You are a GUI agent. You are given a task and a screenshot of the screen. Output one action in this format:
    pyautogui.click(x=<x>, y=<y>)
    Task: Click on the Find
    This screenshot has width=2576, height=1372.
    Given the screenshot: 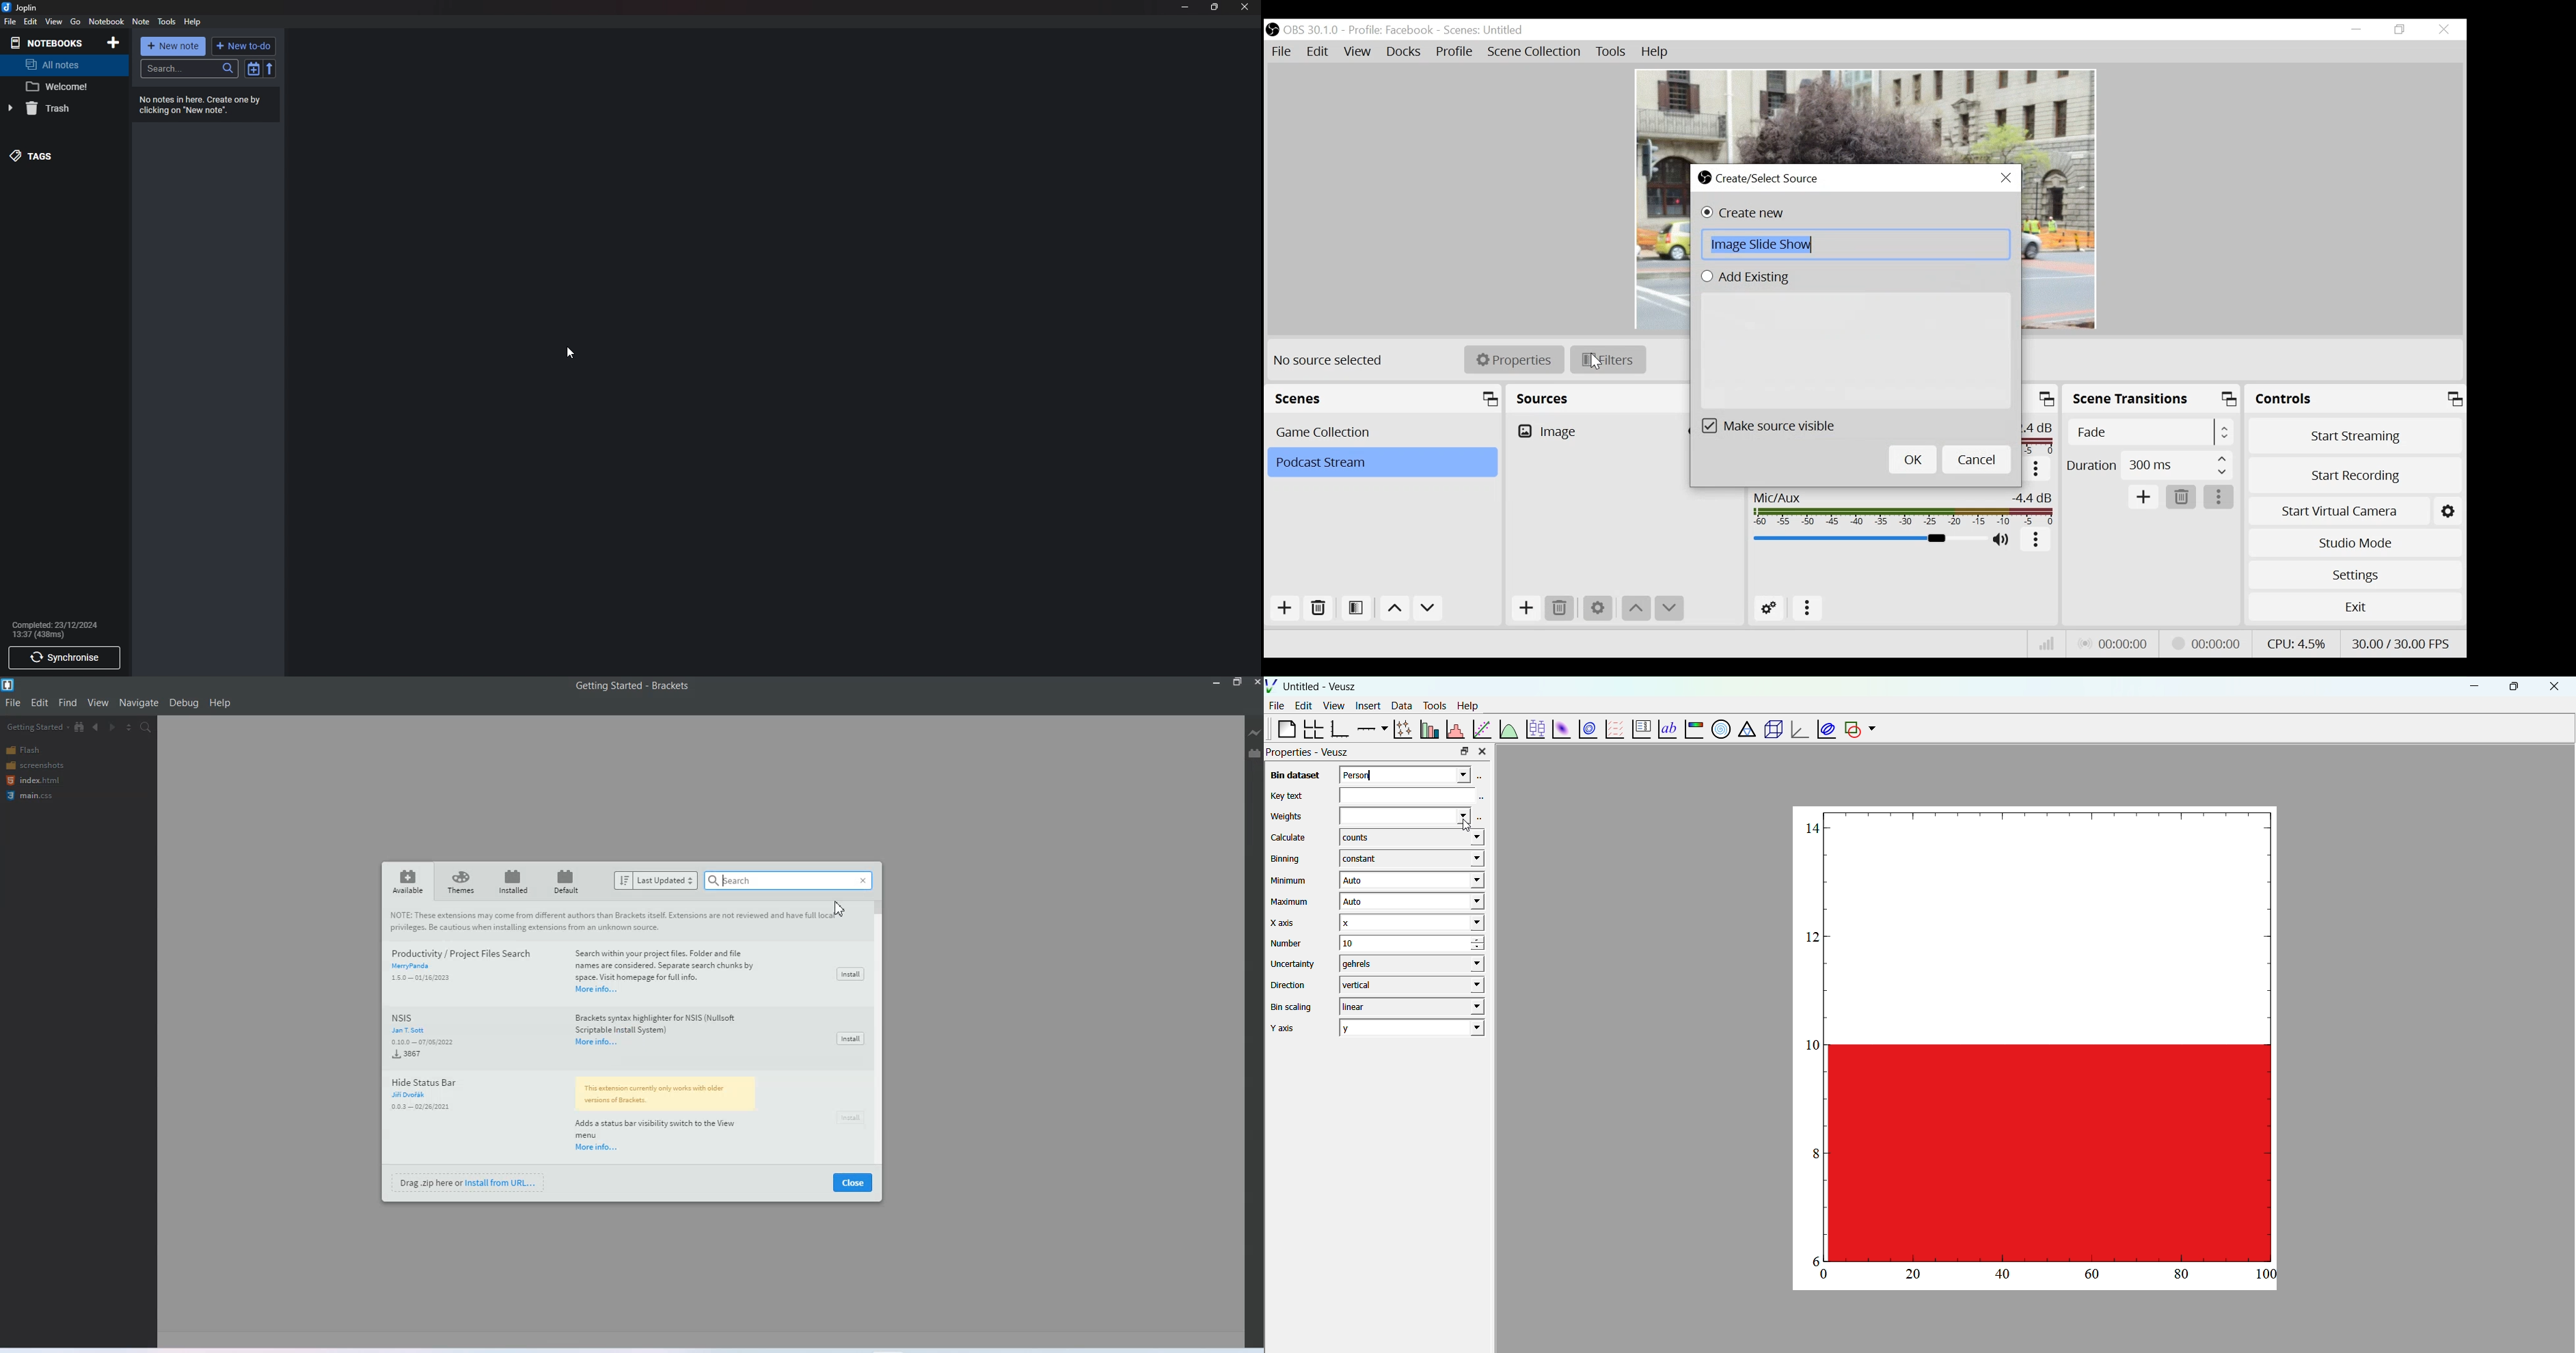 What is the action you would take?
    pyautogui.click(x=68, y=703)
    